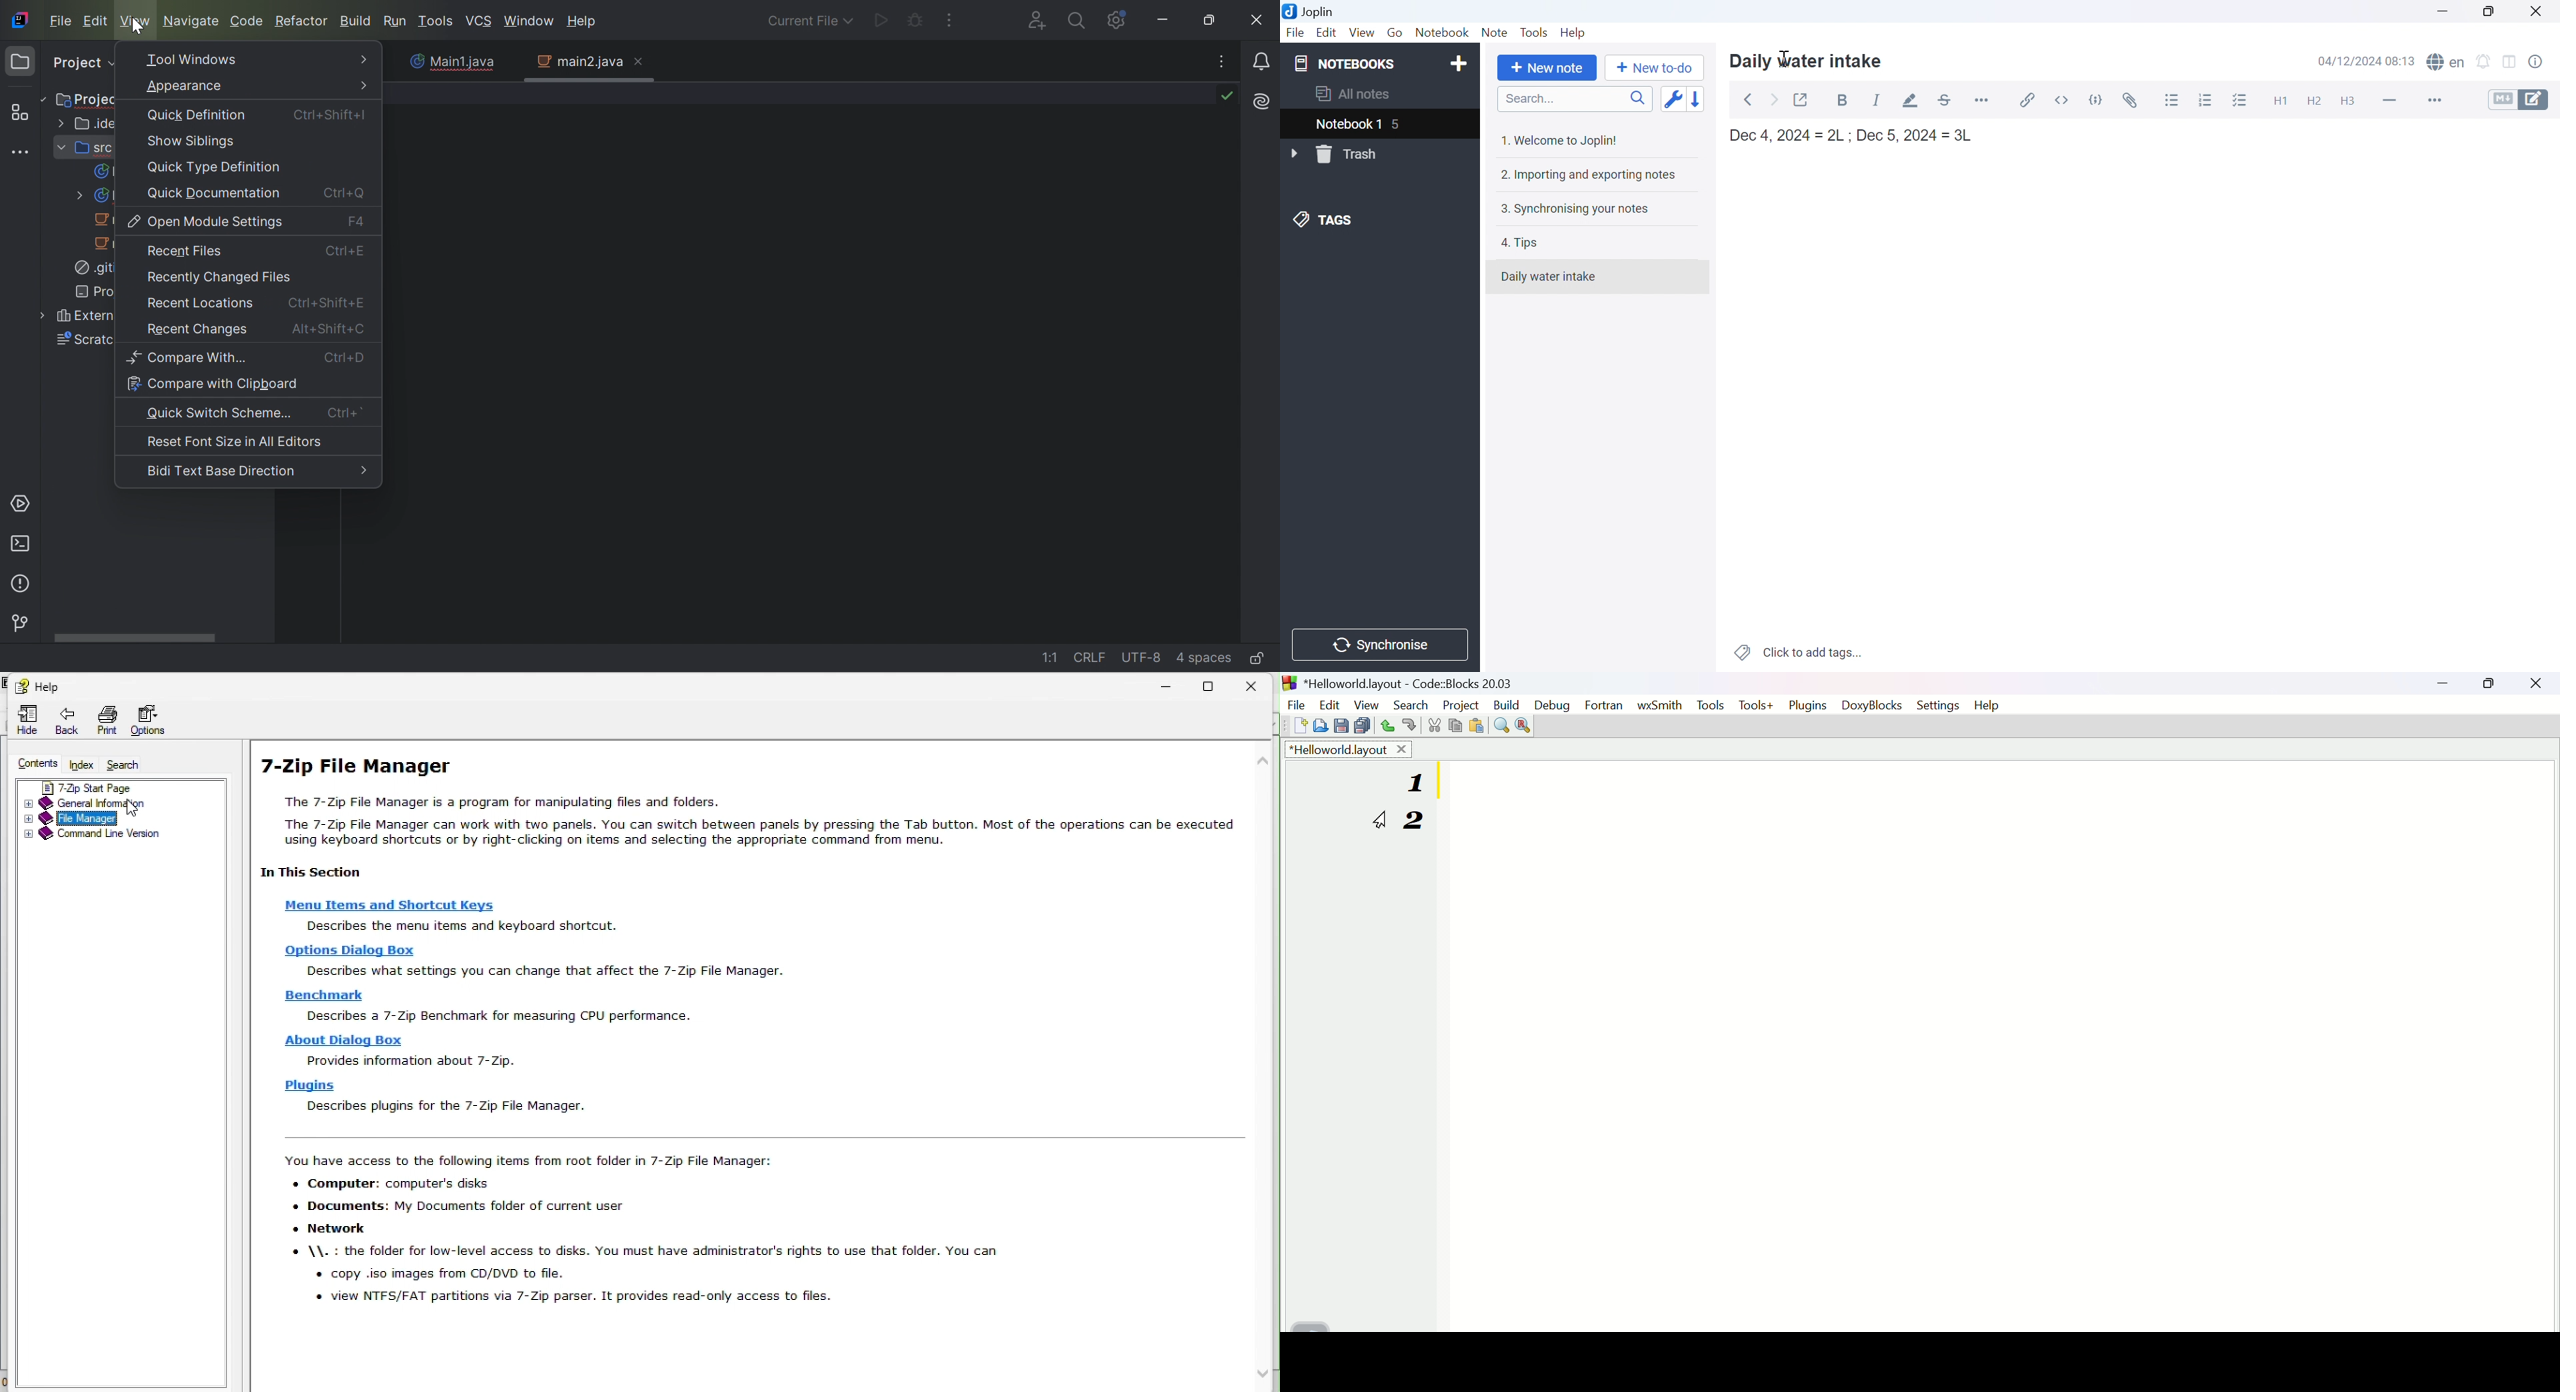  What do you see at coordinates (2445, 9) in the screenshot?
I see `Minimize` at bounding box center [2445, 9].